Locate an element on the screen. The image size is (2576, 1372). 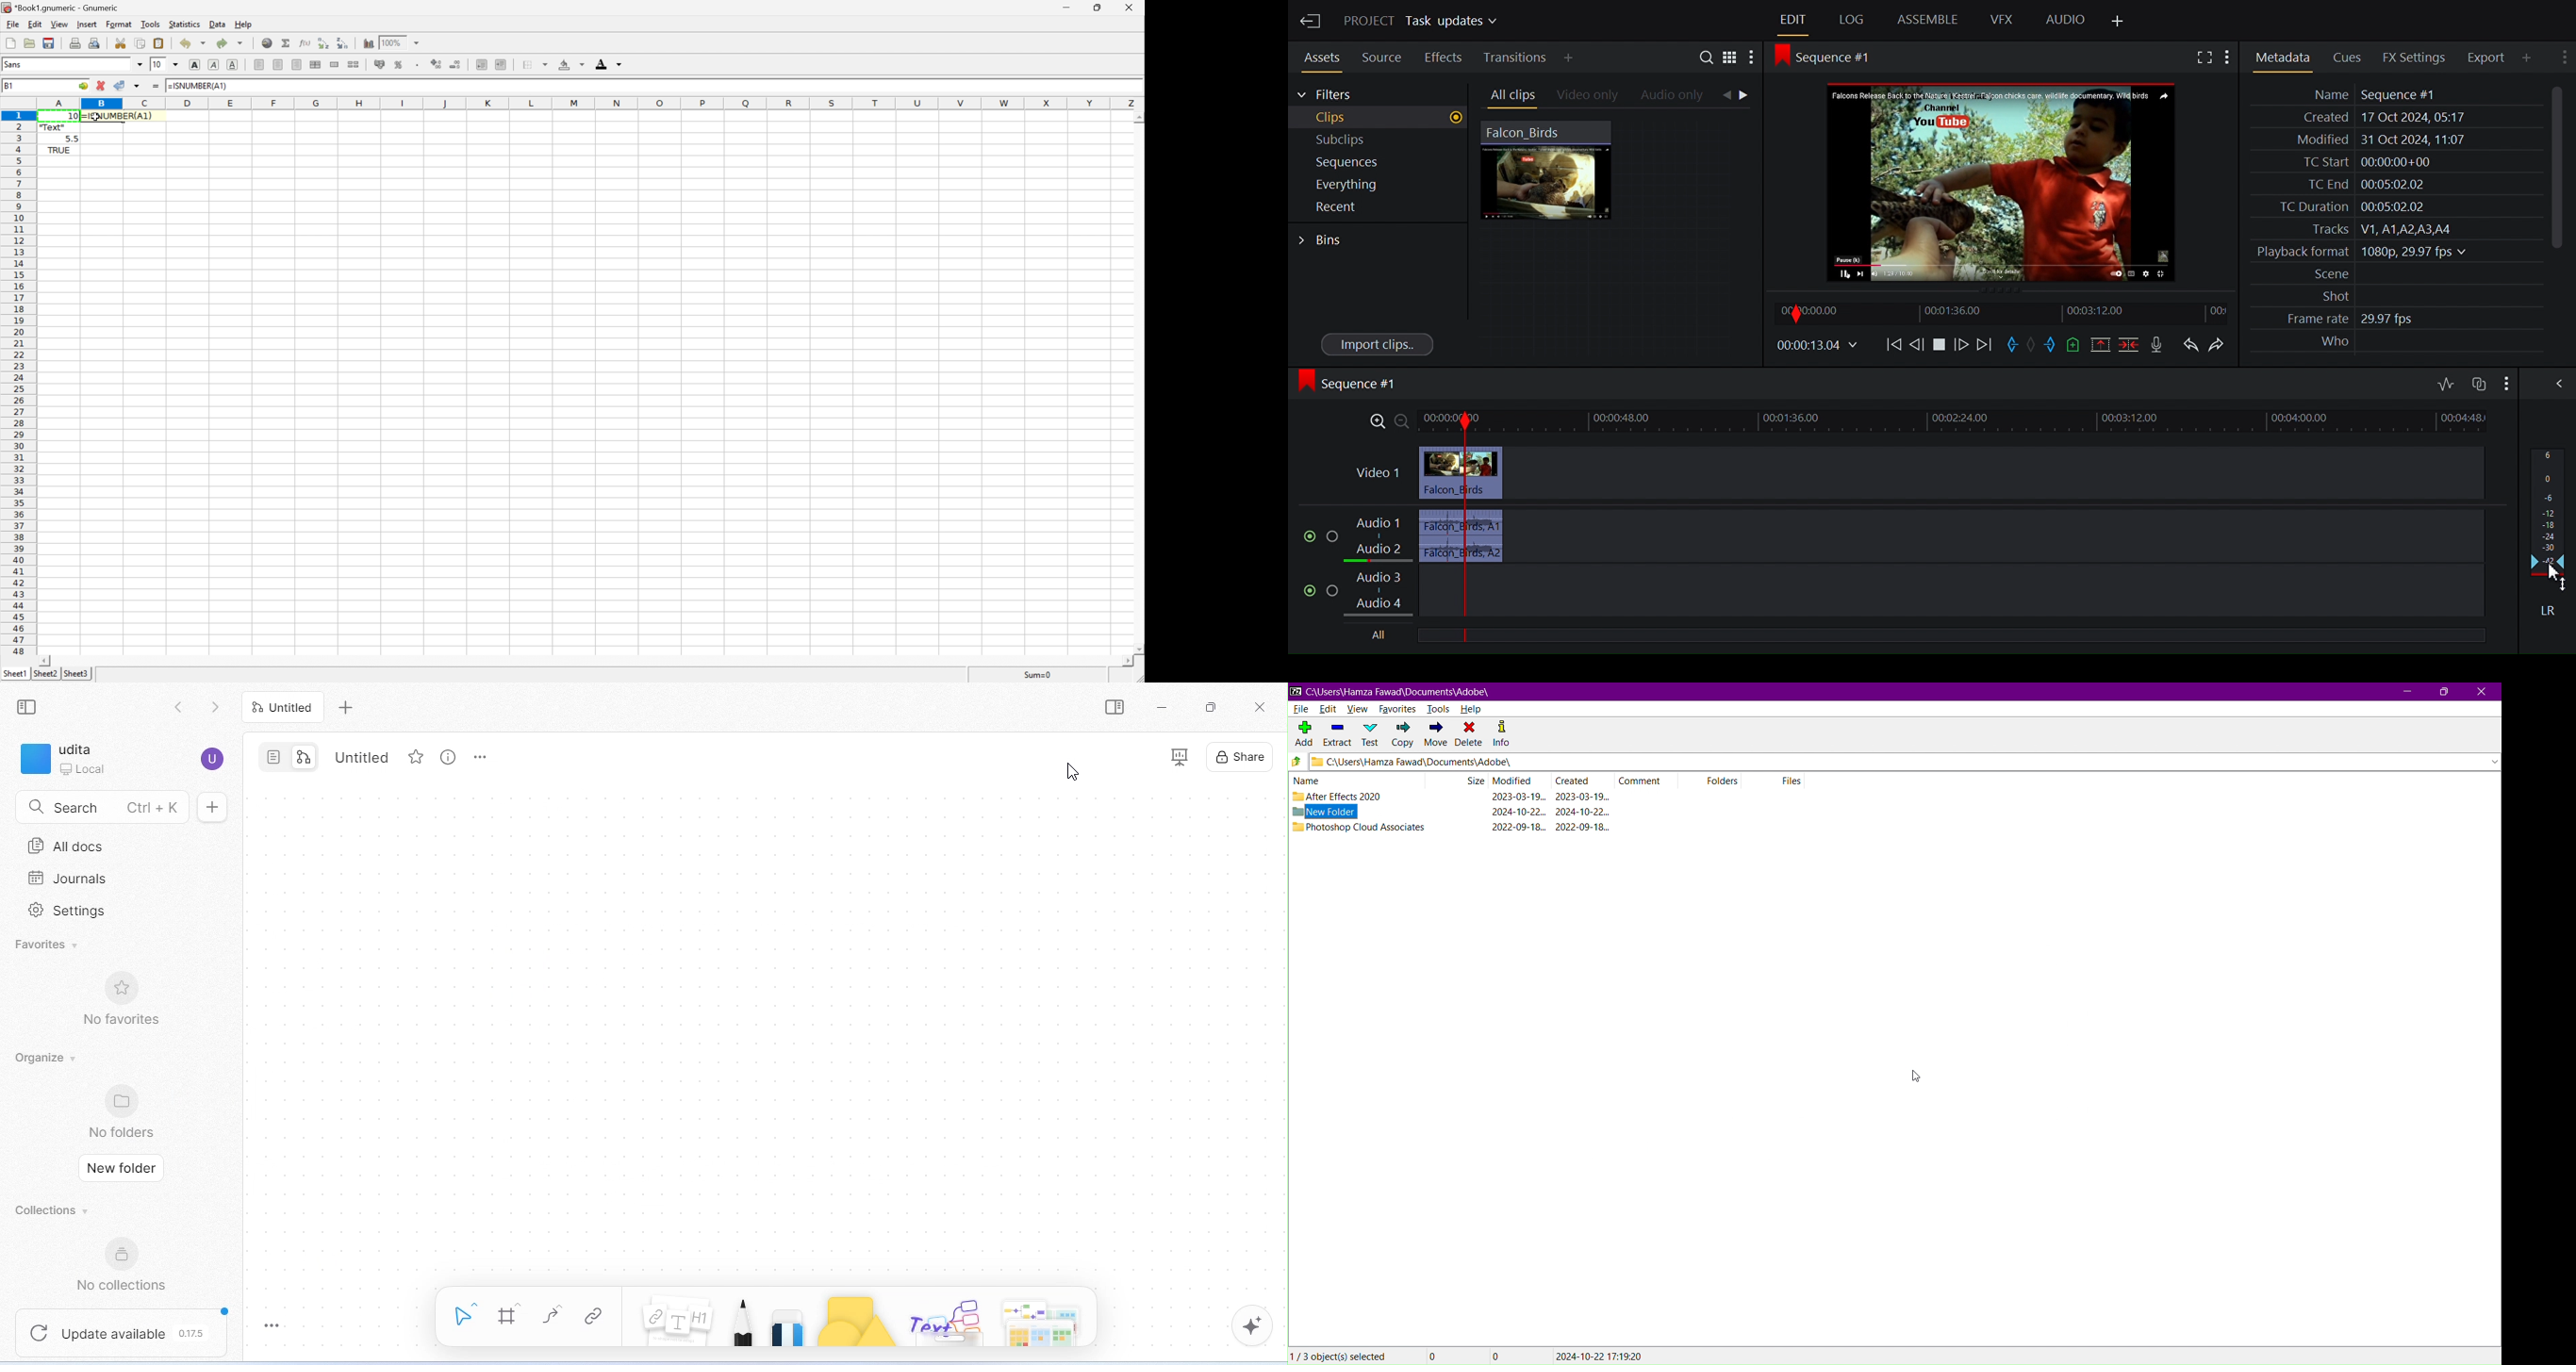
Show settings menu is located at coordinates (1753, 56).